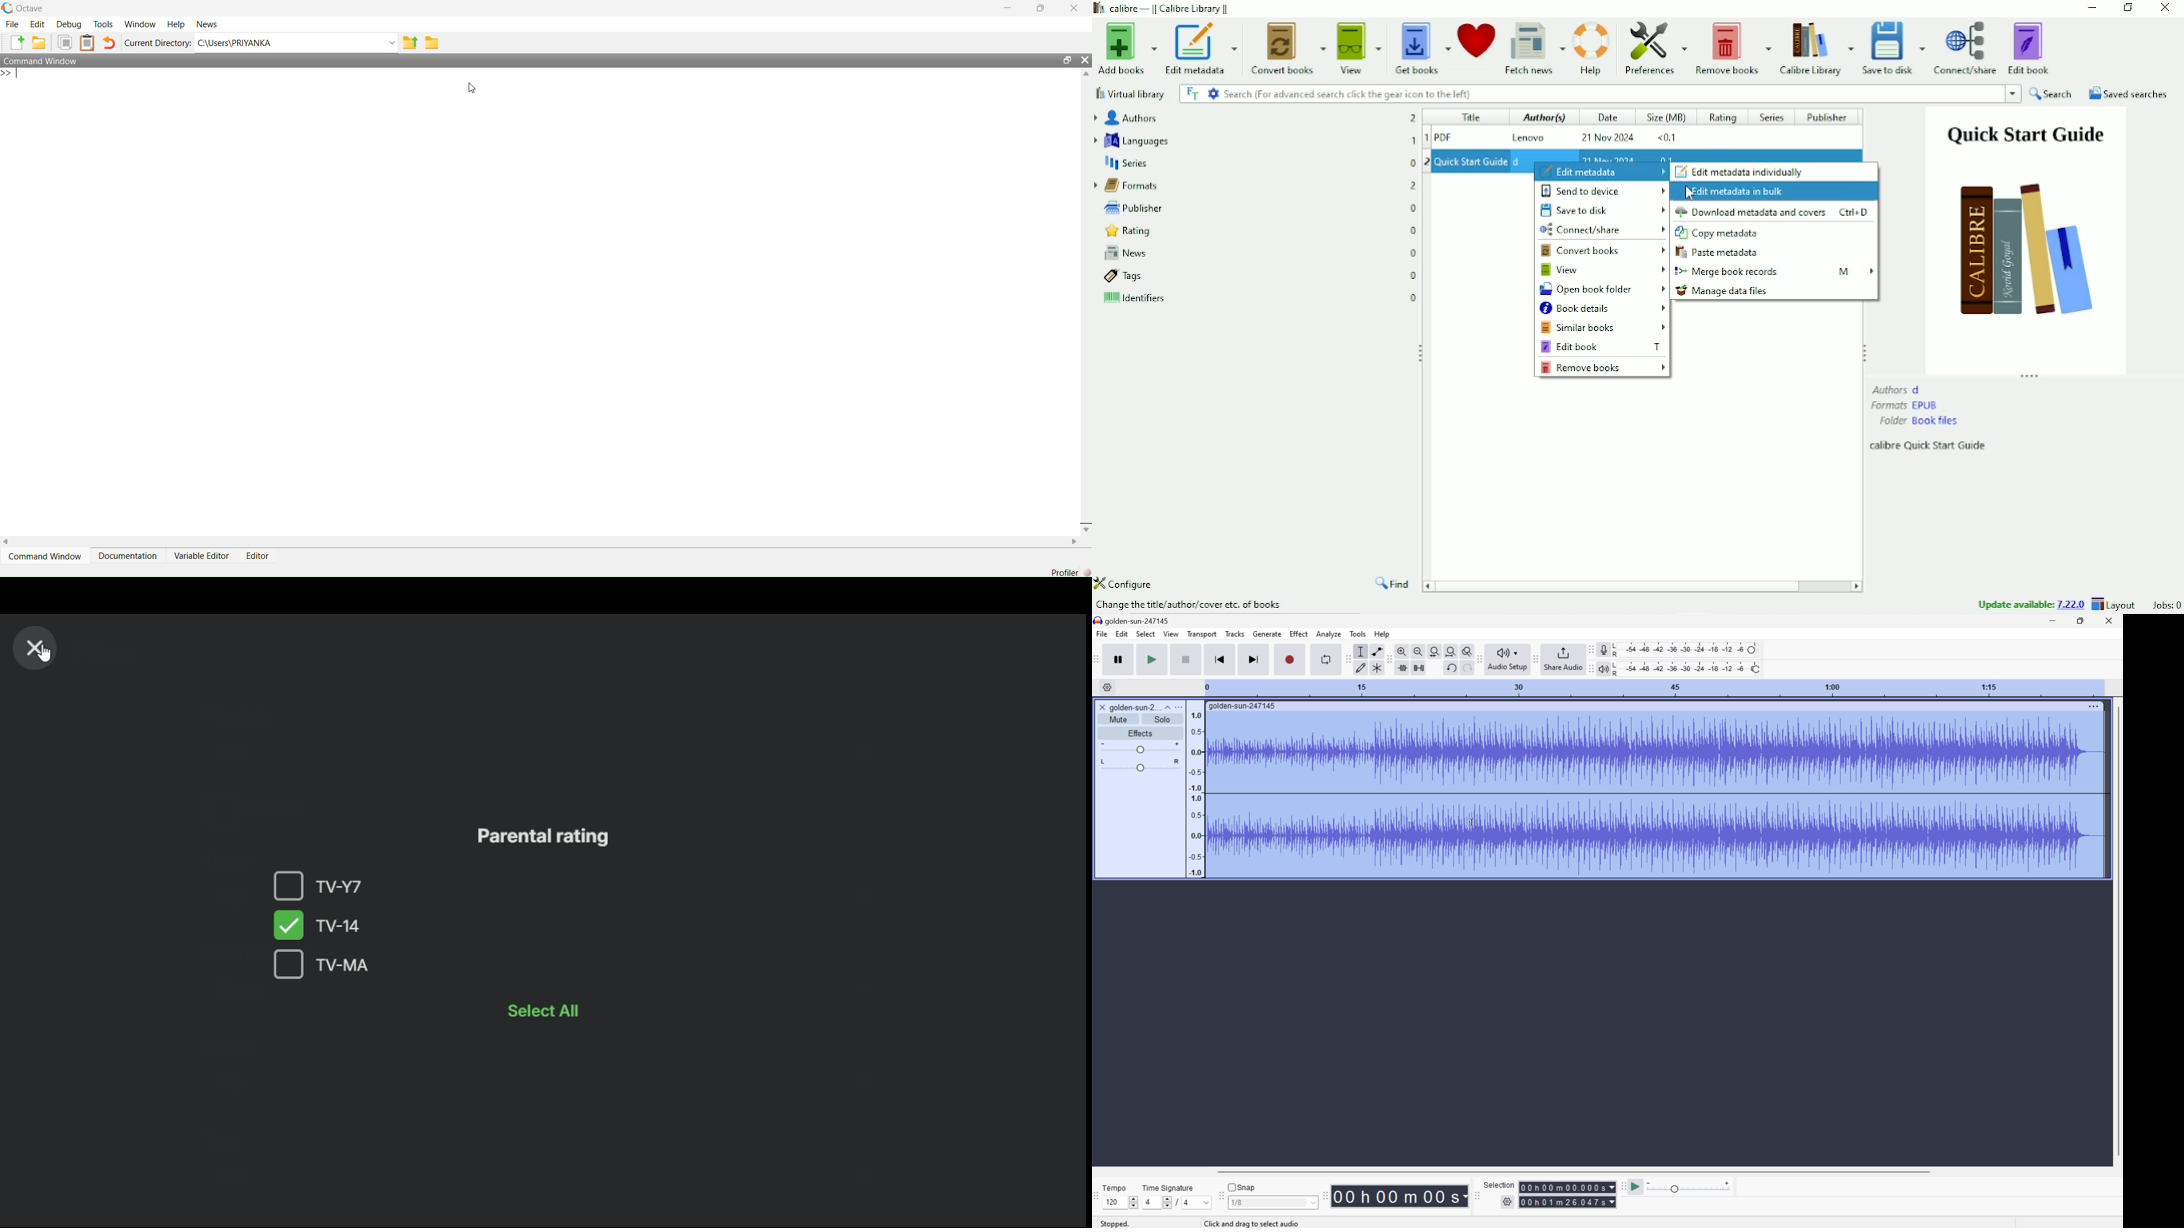 The image size is (2184, 1232). I want to click on Tags, so click(1260, 276).